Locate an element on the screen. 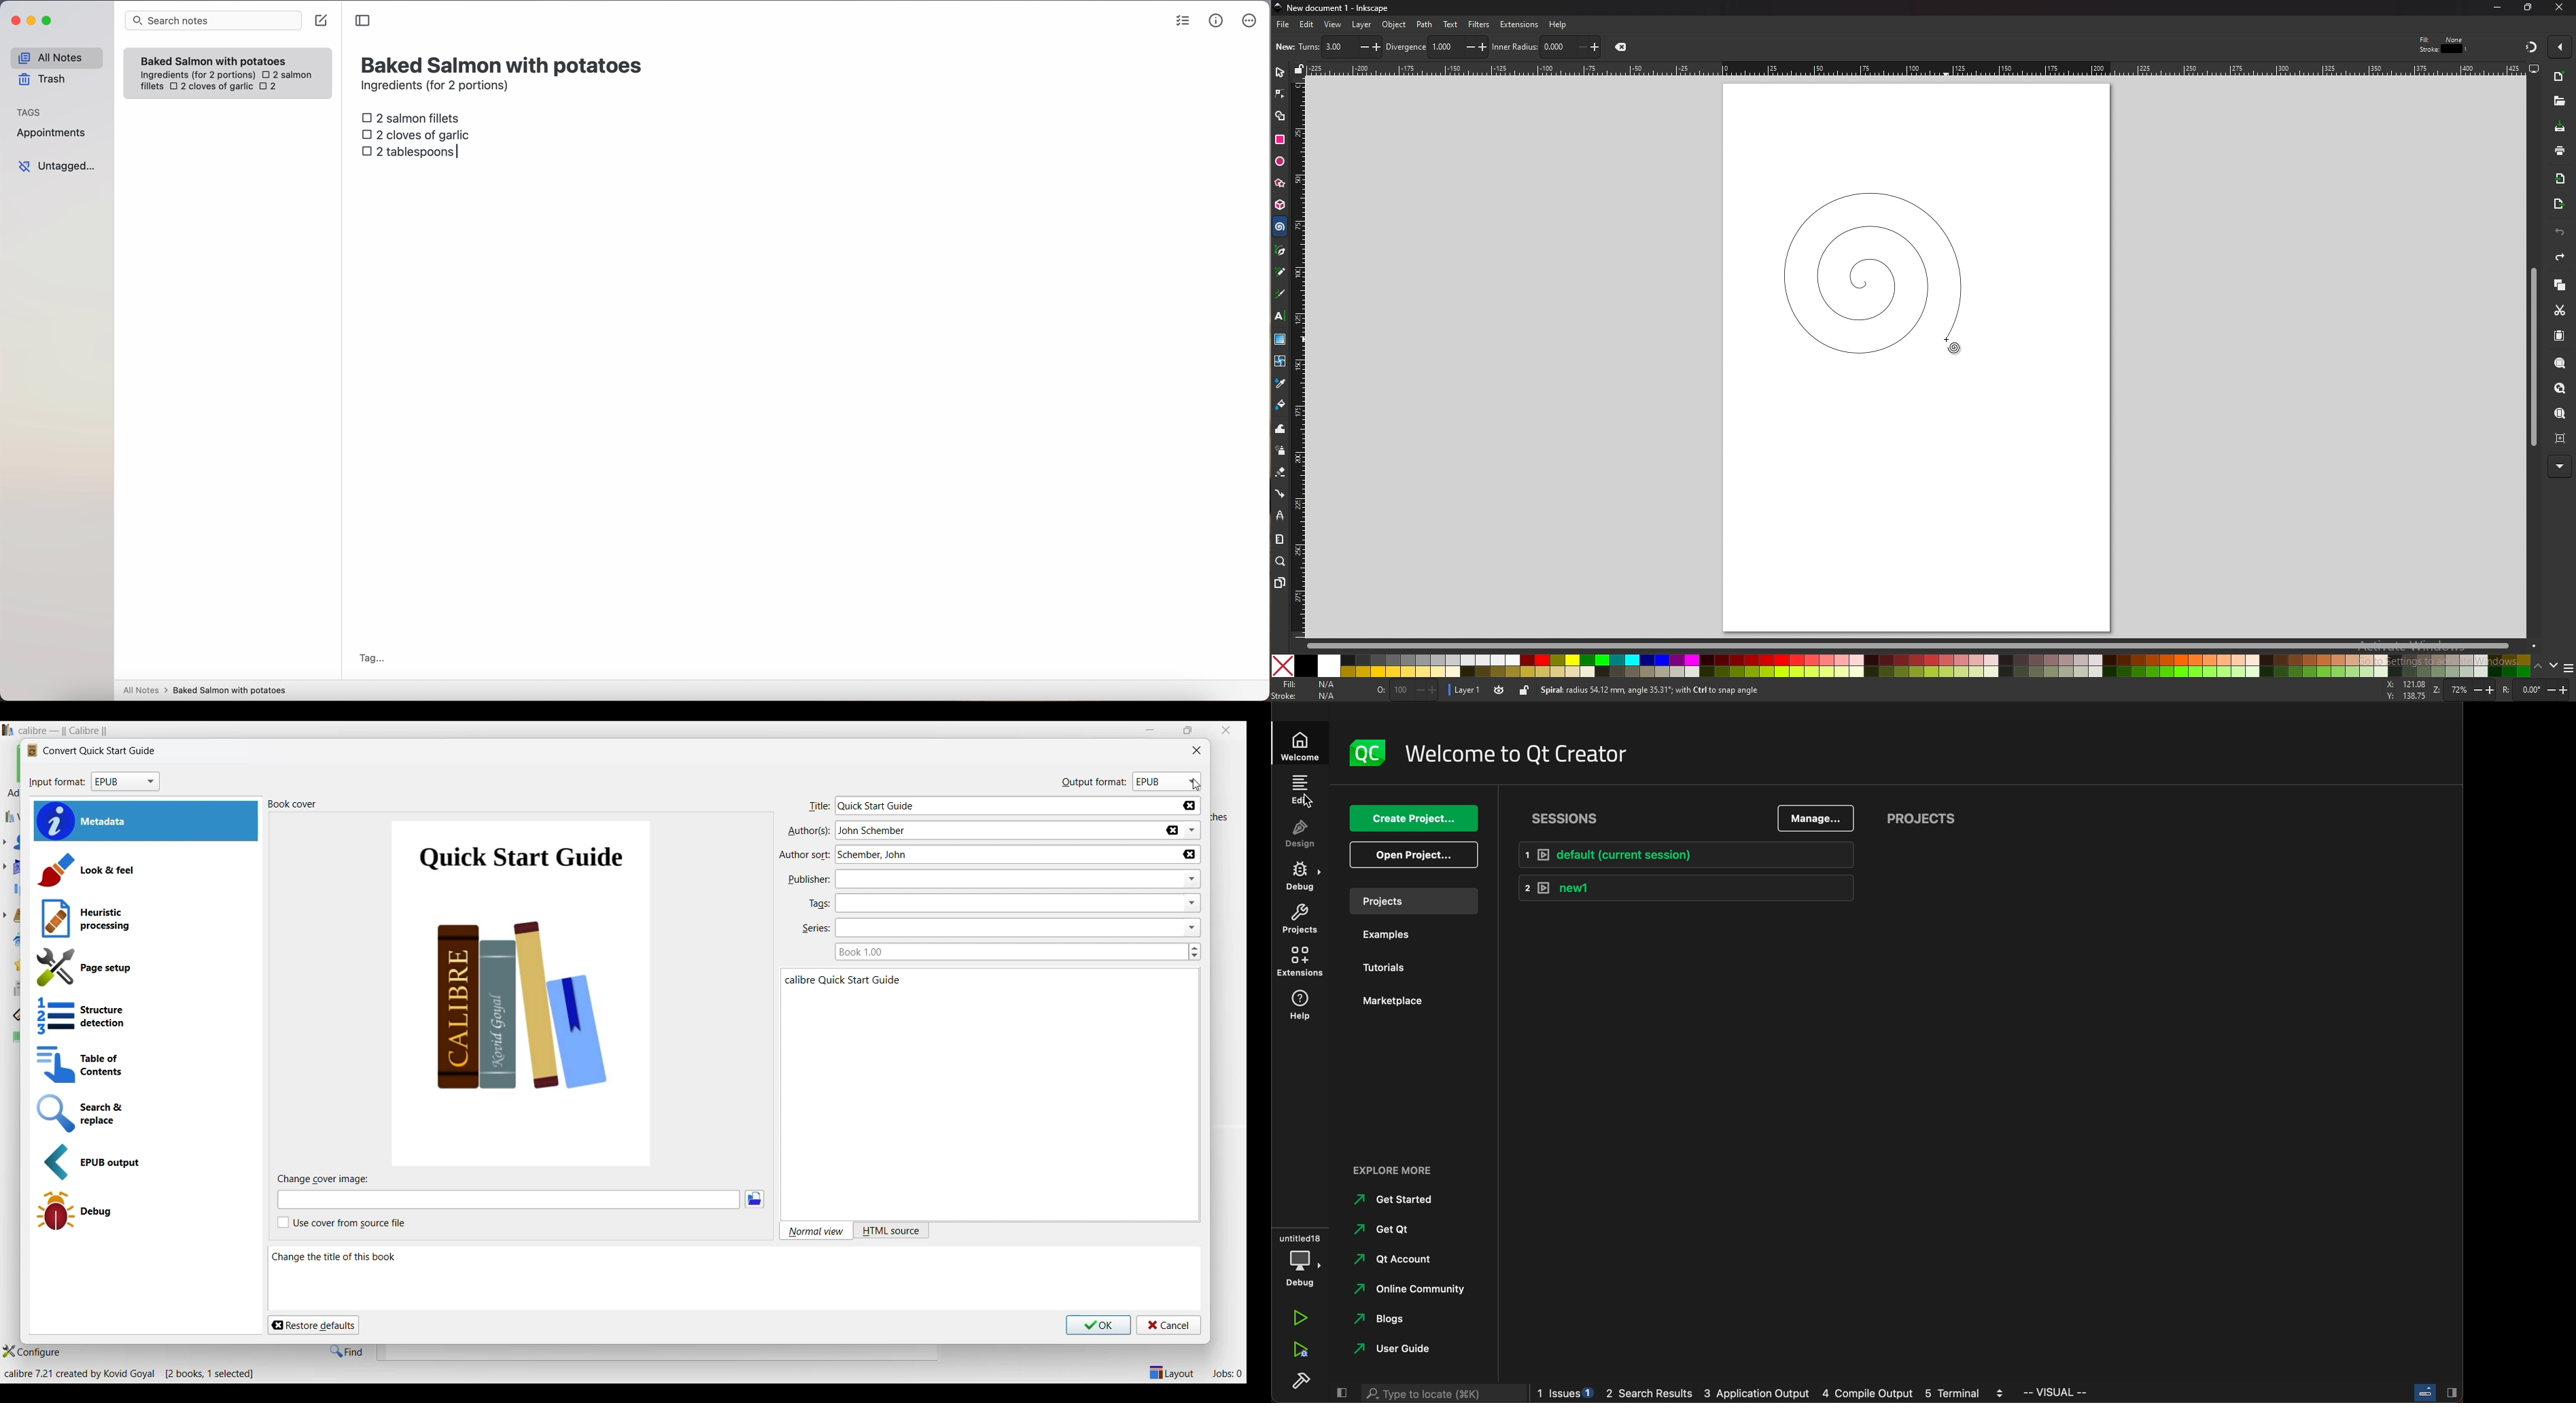 This screenshot has width=2576, height=1428. connector is located at coordinates (1280, 494).